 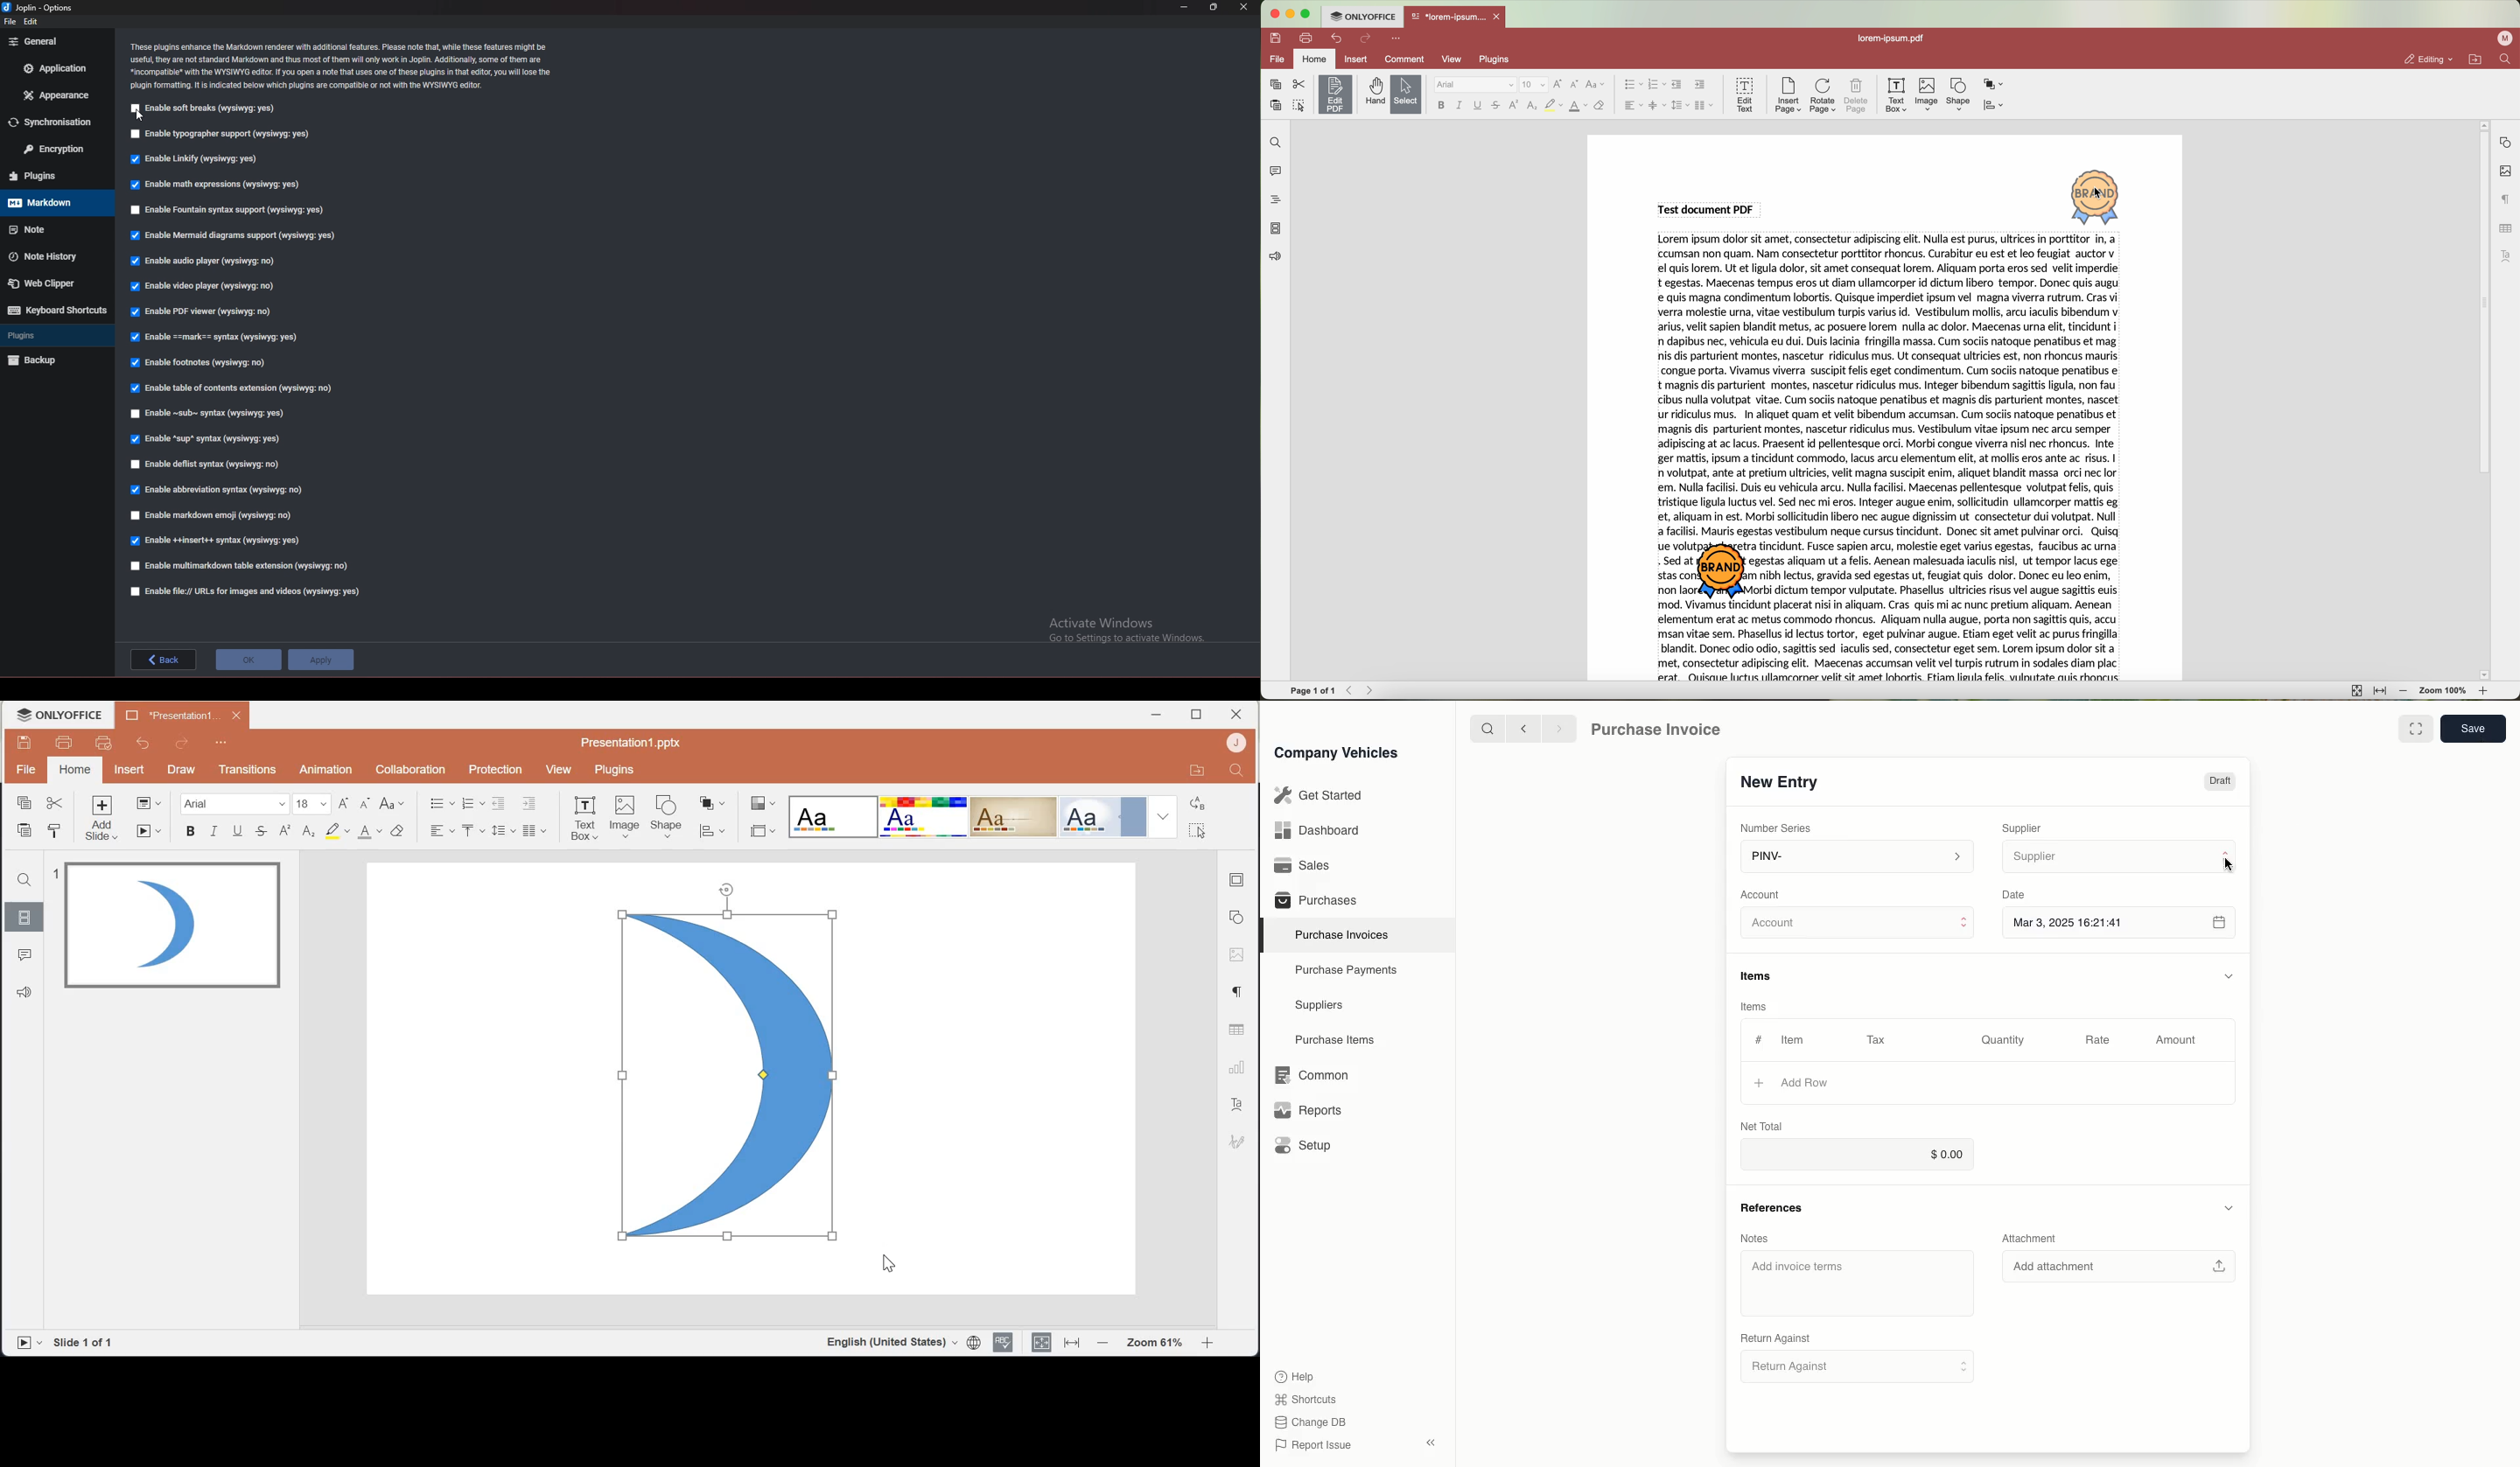 I want to click on Animation, so click(x=326, y=770).